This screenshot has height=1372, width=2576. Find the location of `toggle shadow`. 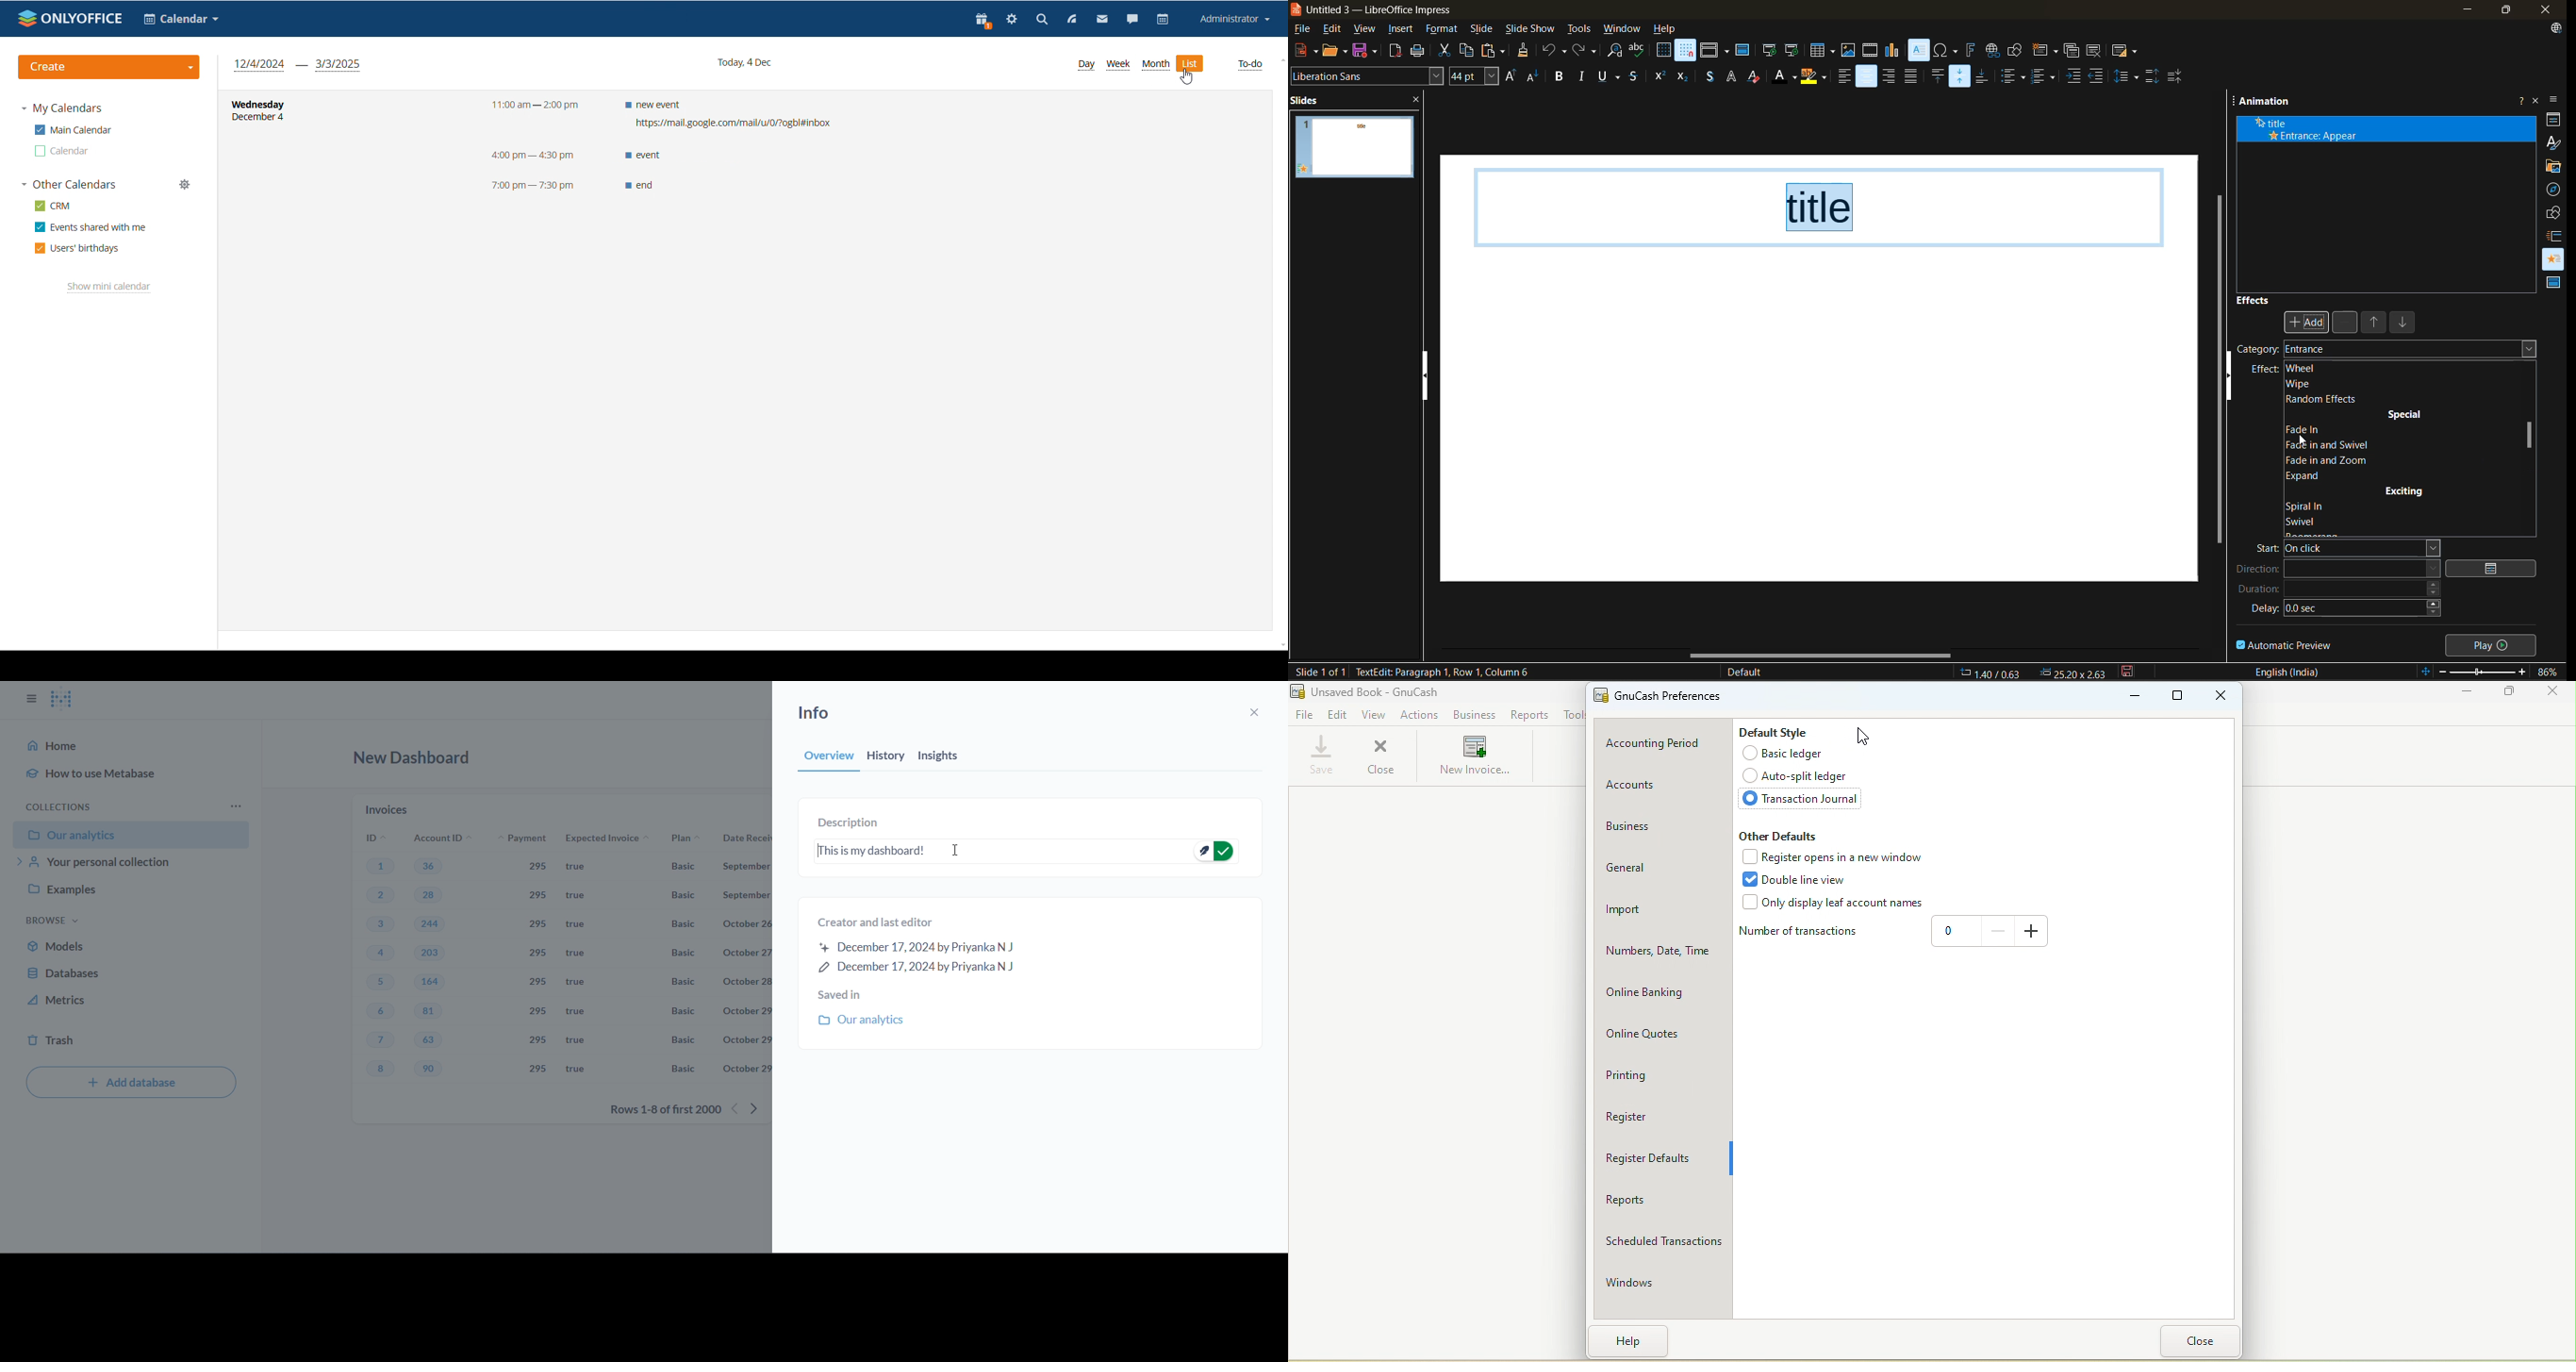

toggle shadow is located at coordinates (1710, 78).